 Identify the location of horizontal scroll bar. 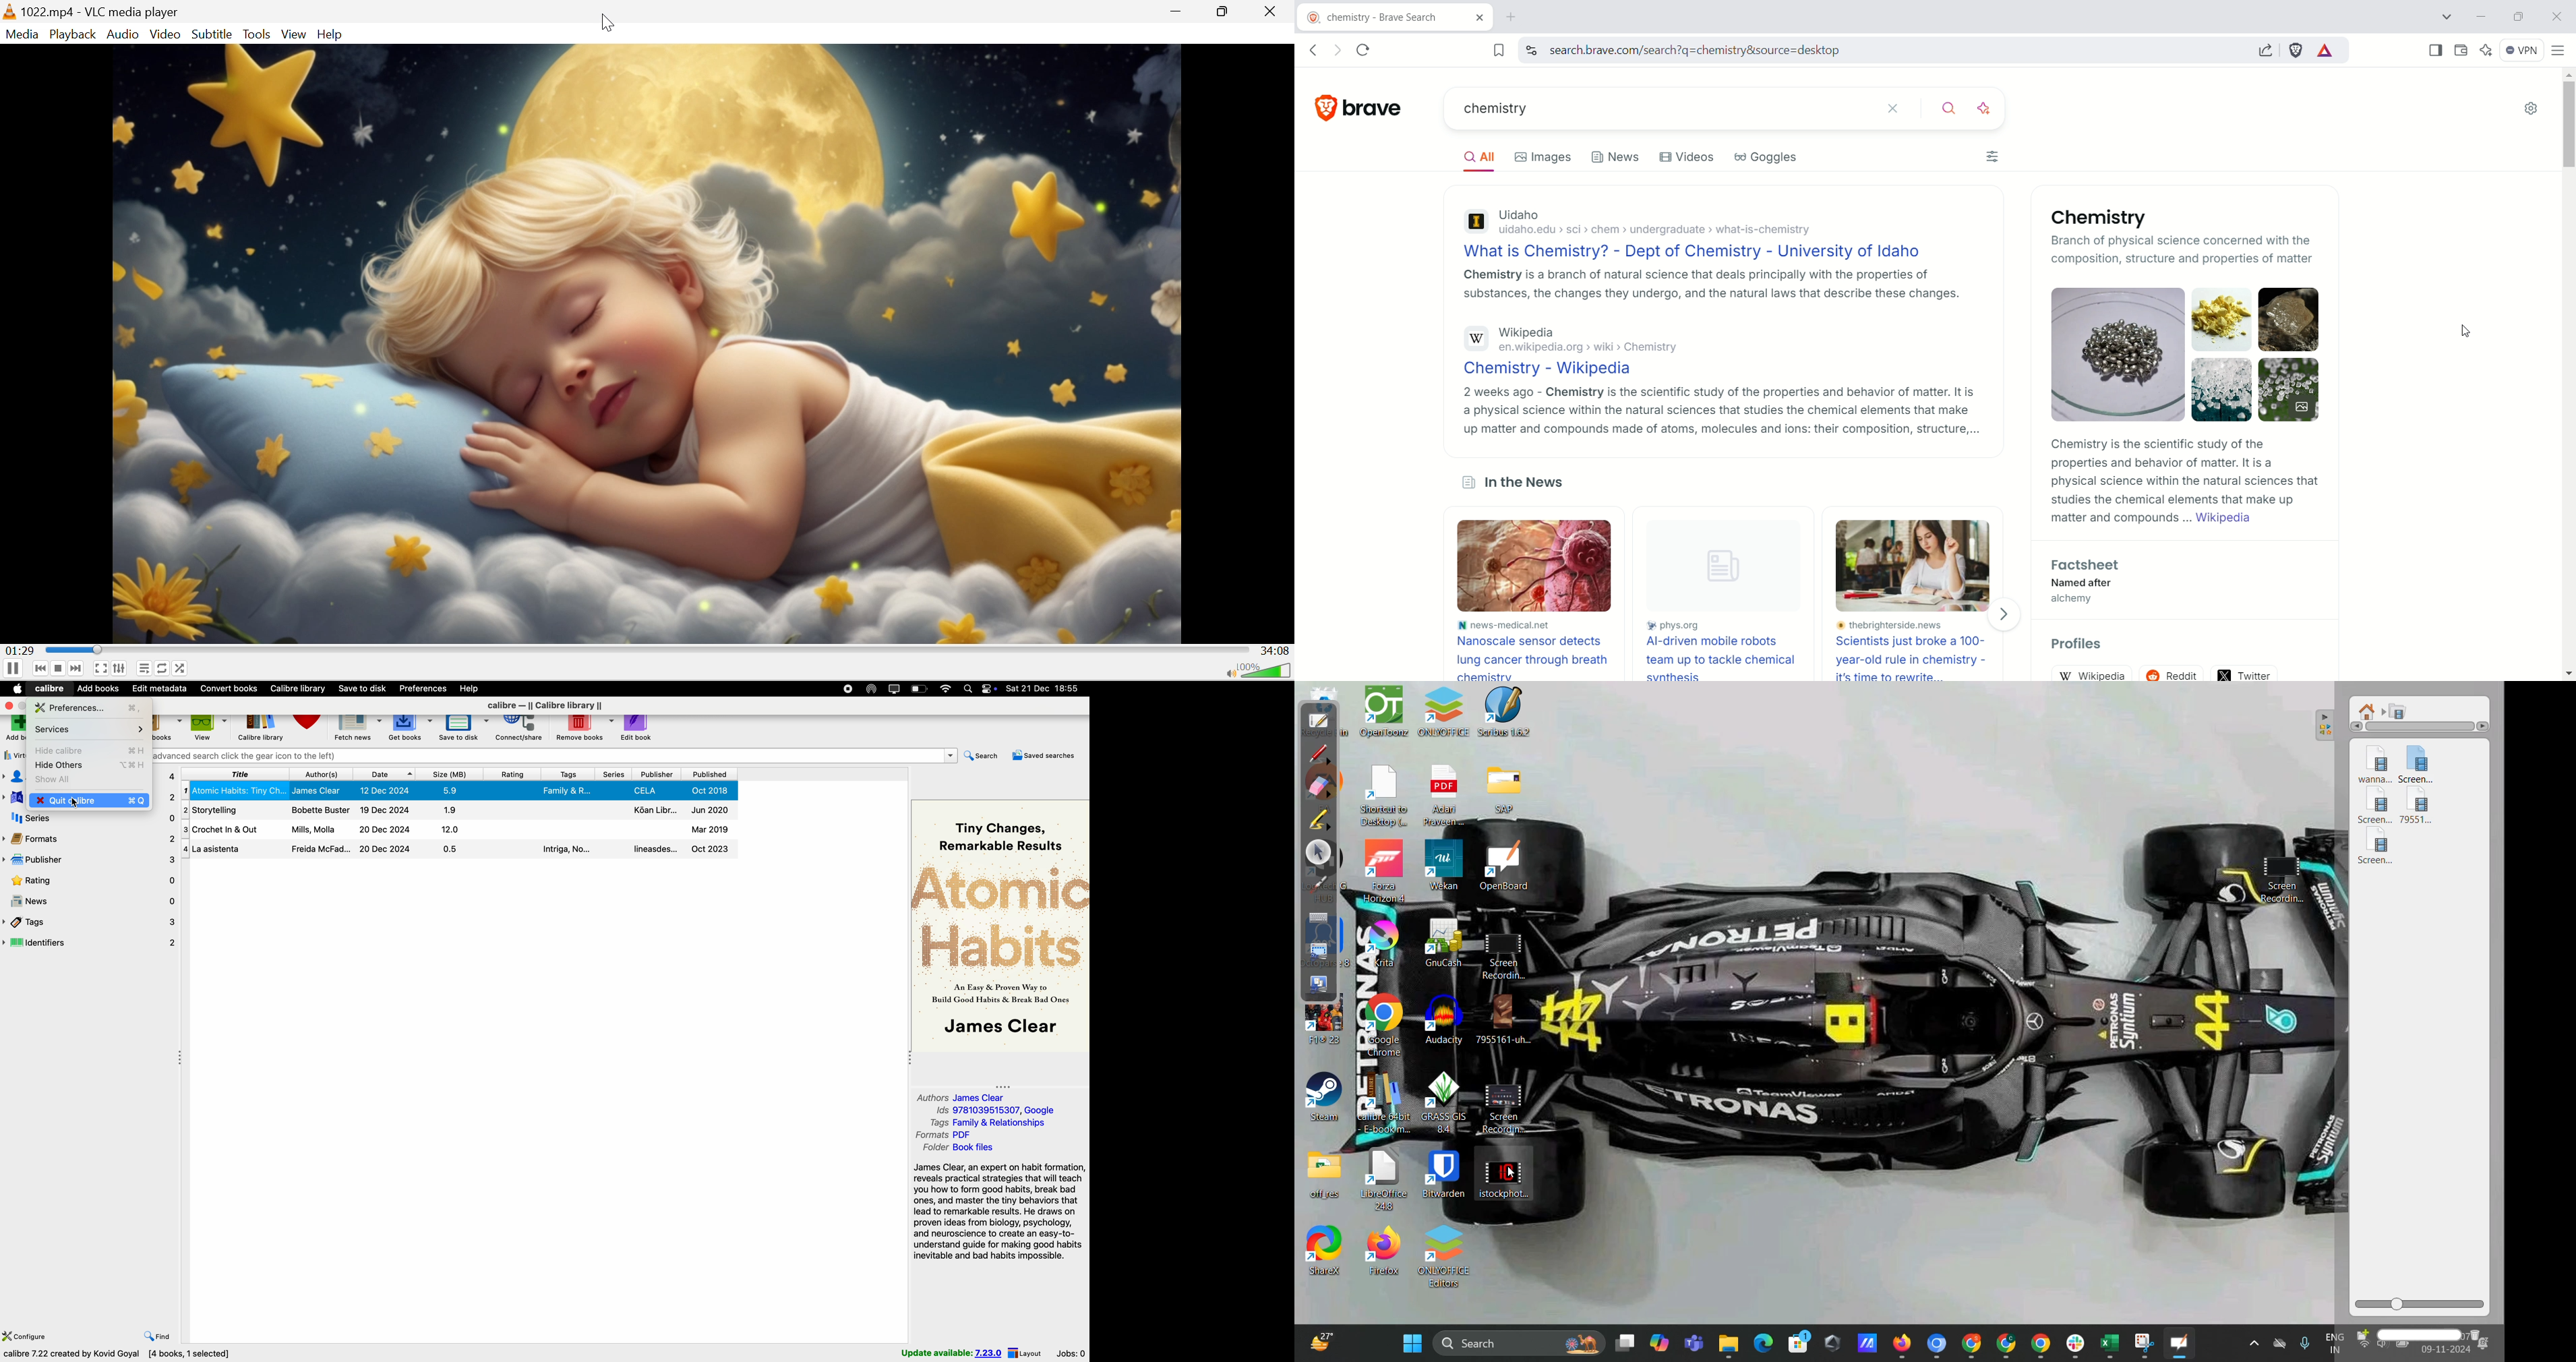
(2420, 728).